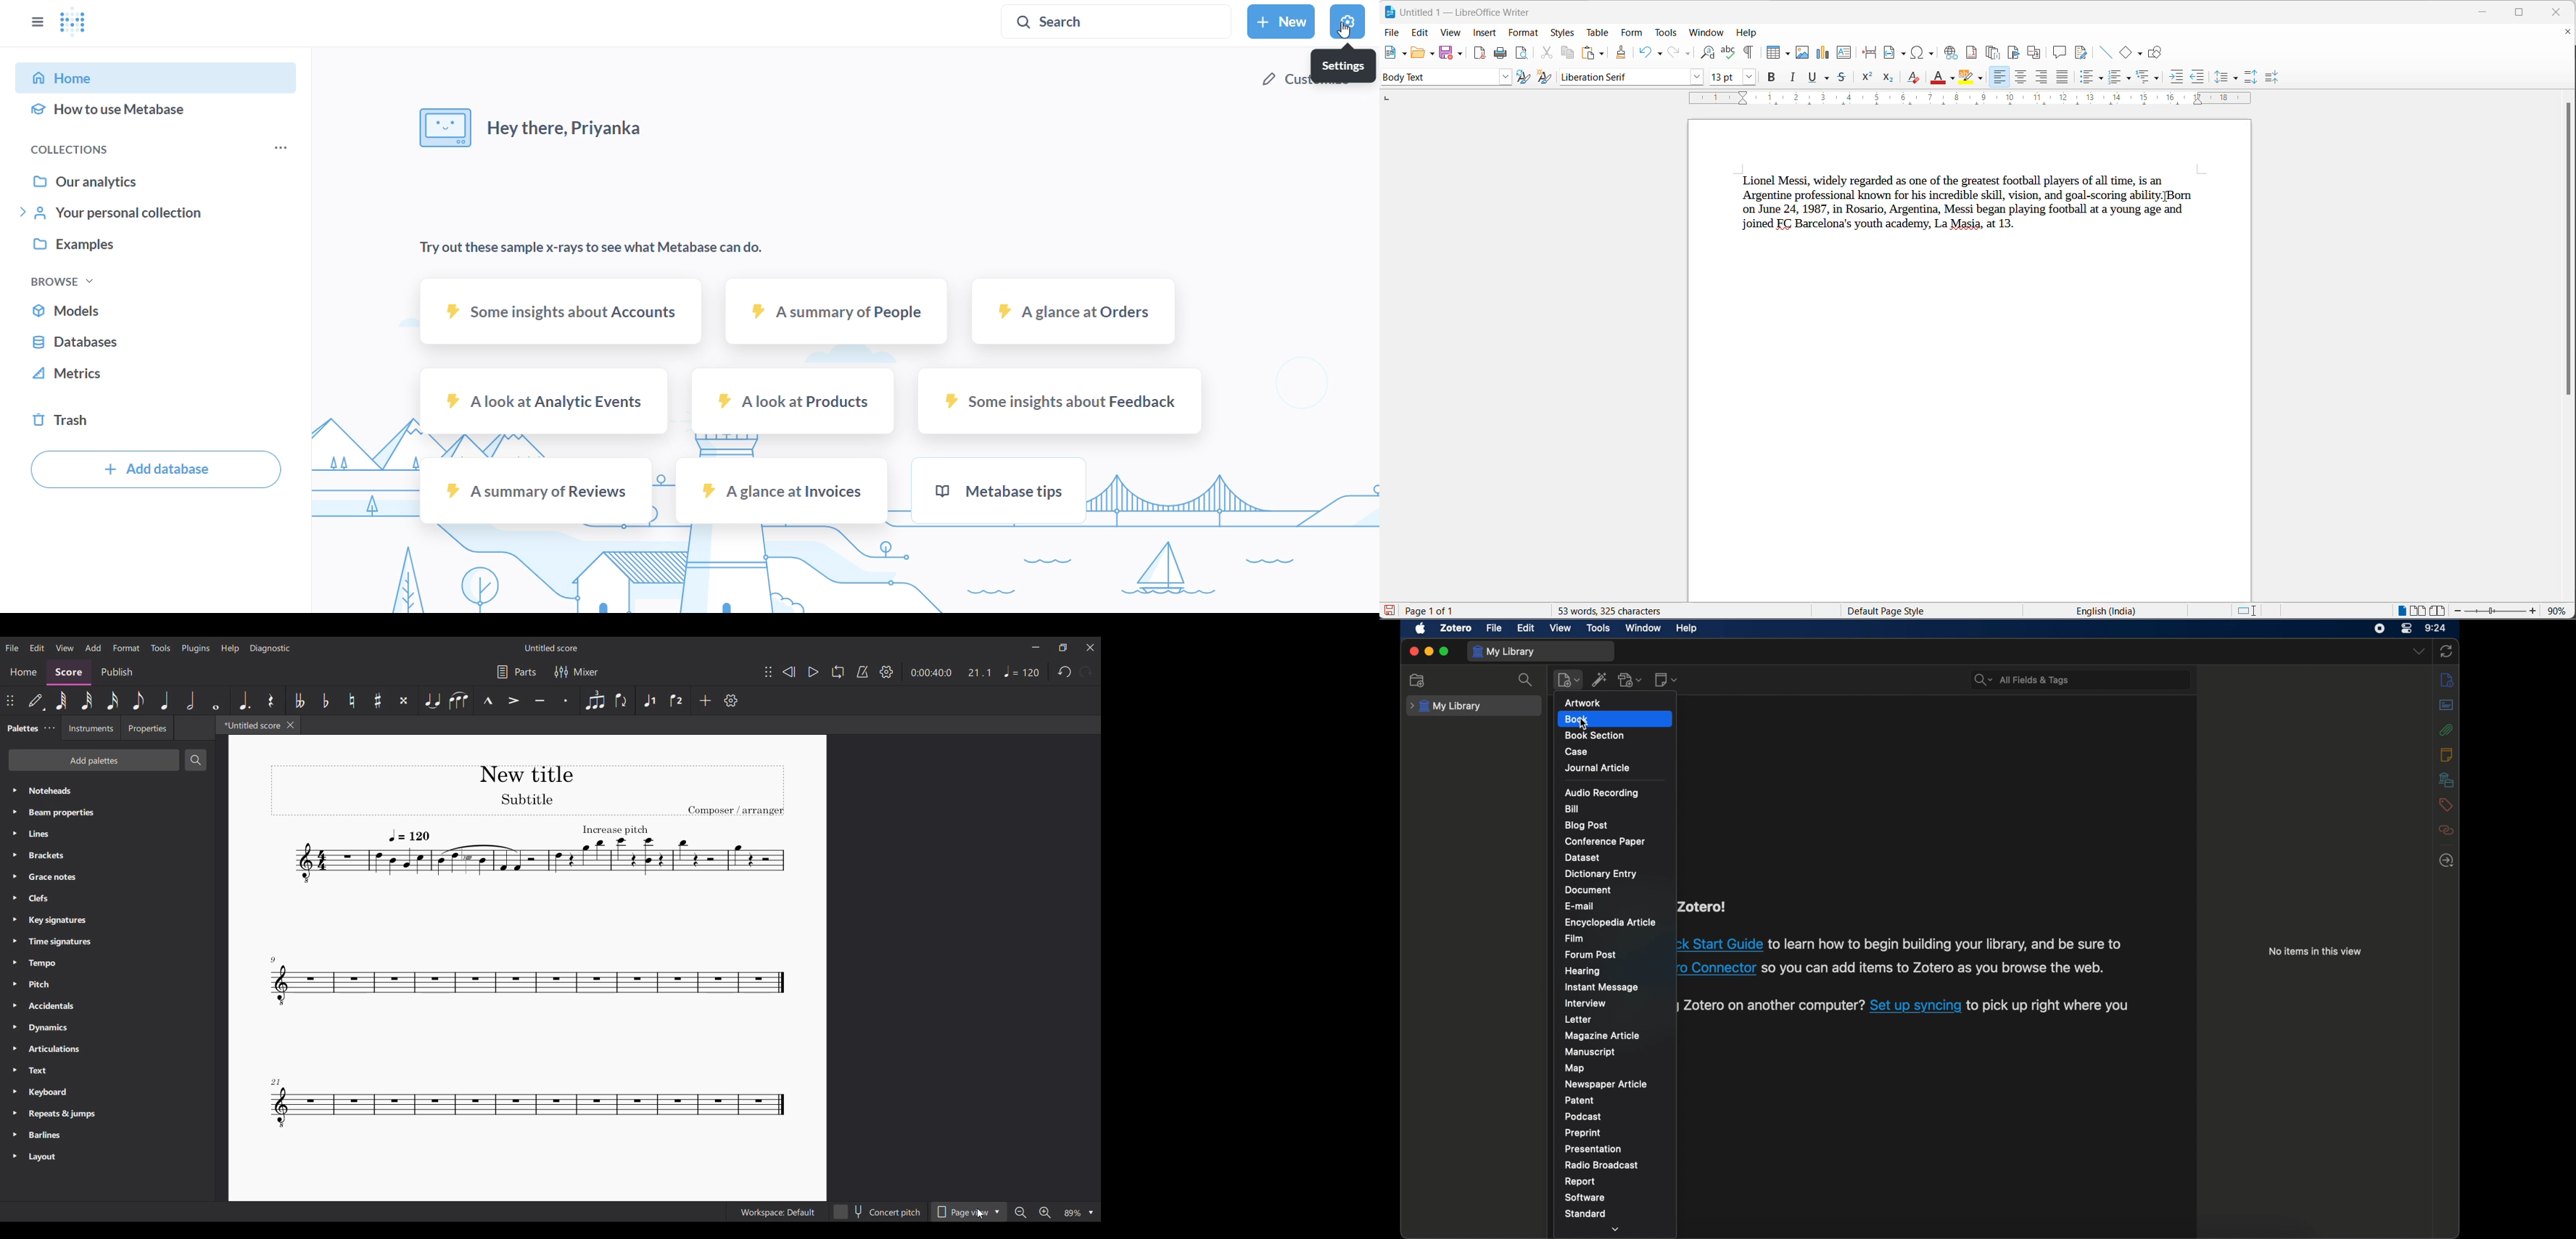 The image size is (2576, 1260). I want to click on find and replace, so click(1707, 54).